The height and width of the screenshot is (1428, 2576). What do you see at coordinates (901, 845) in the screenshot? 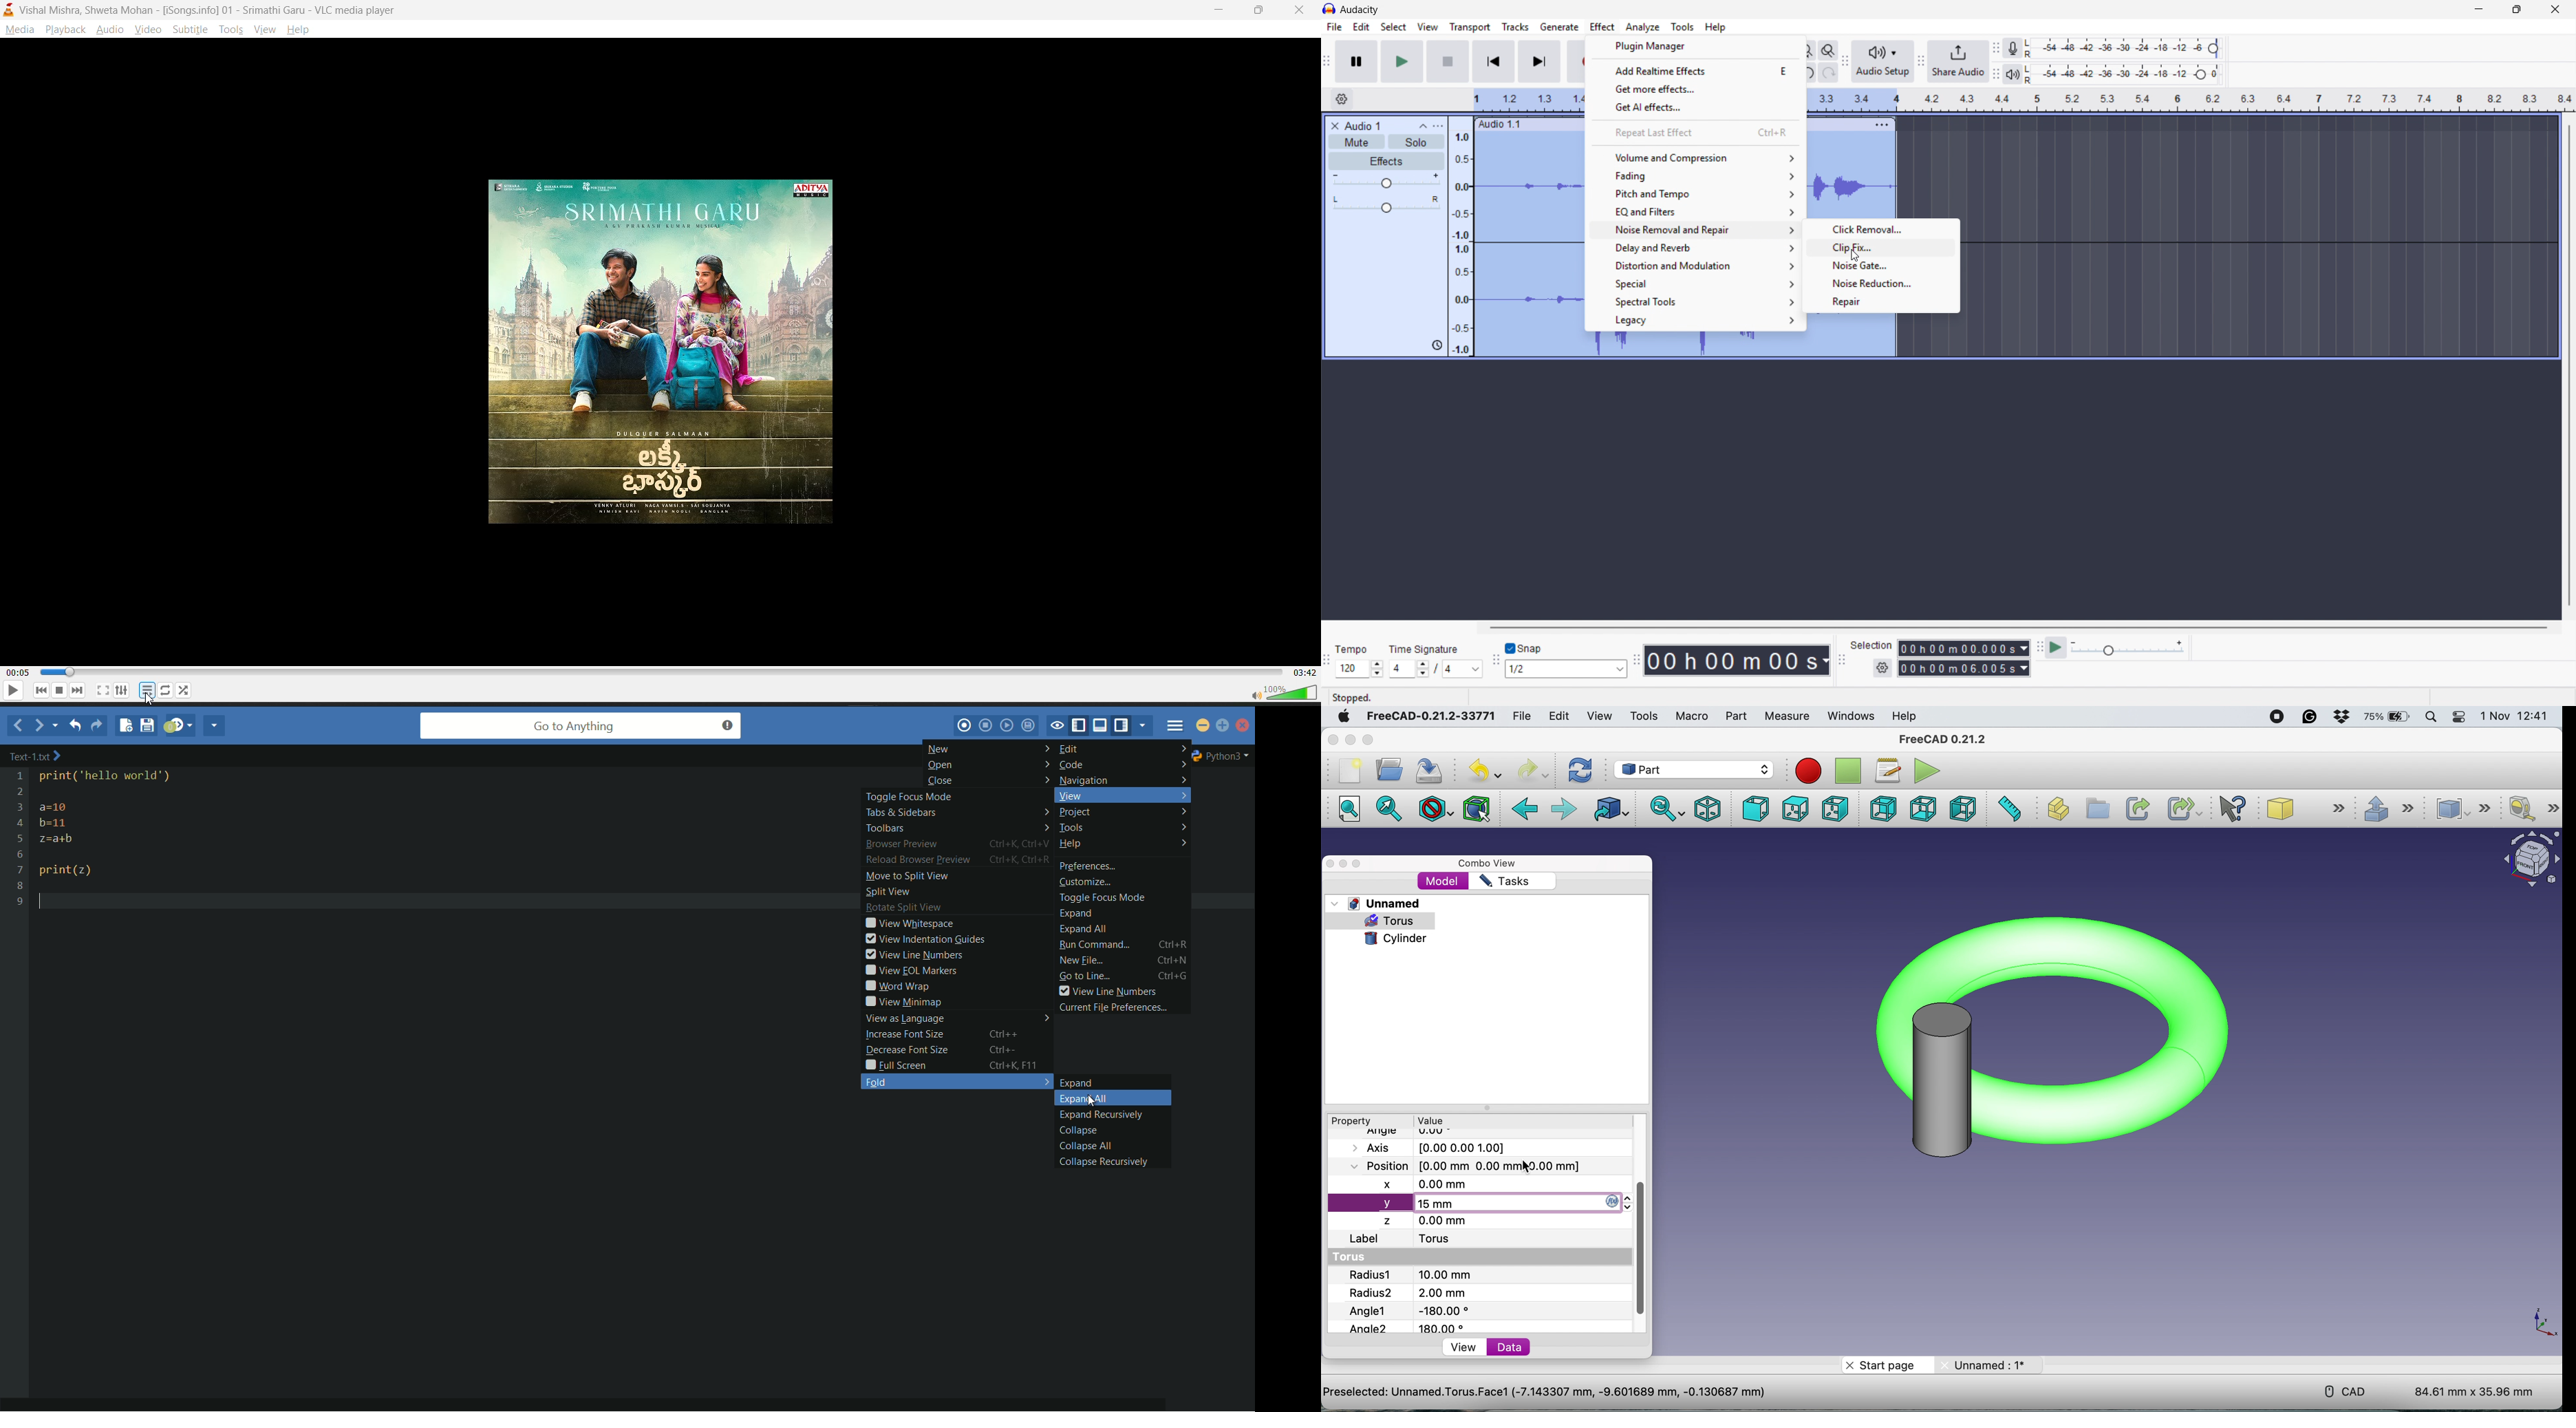
I see `browser preview` at bounding box center [901, 845].